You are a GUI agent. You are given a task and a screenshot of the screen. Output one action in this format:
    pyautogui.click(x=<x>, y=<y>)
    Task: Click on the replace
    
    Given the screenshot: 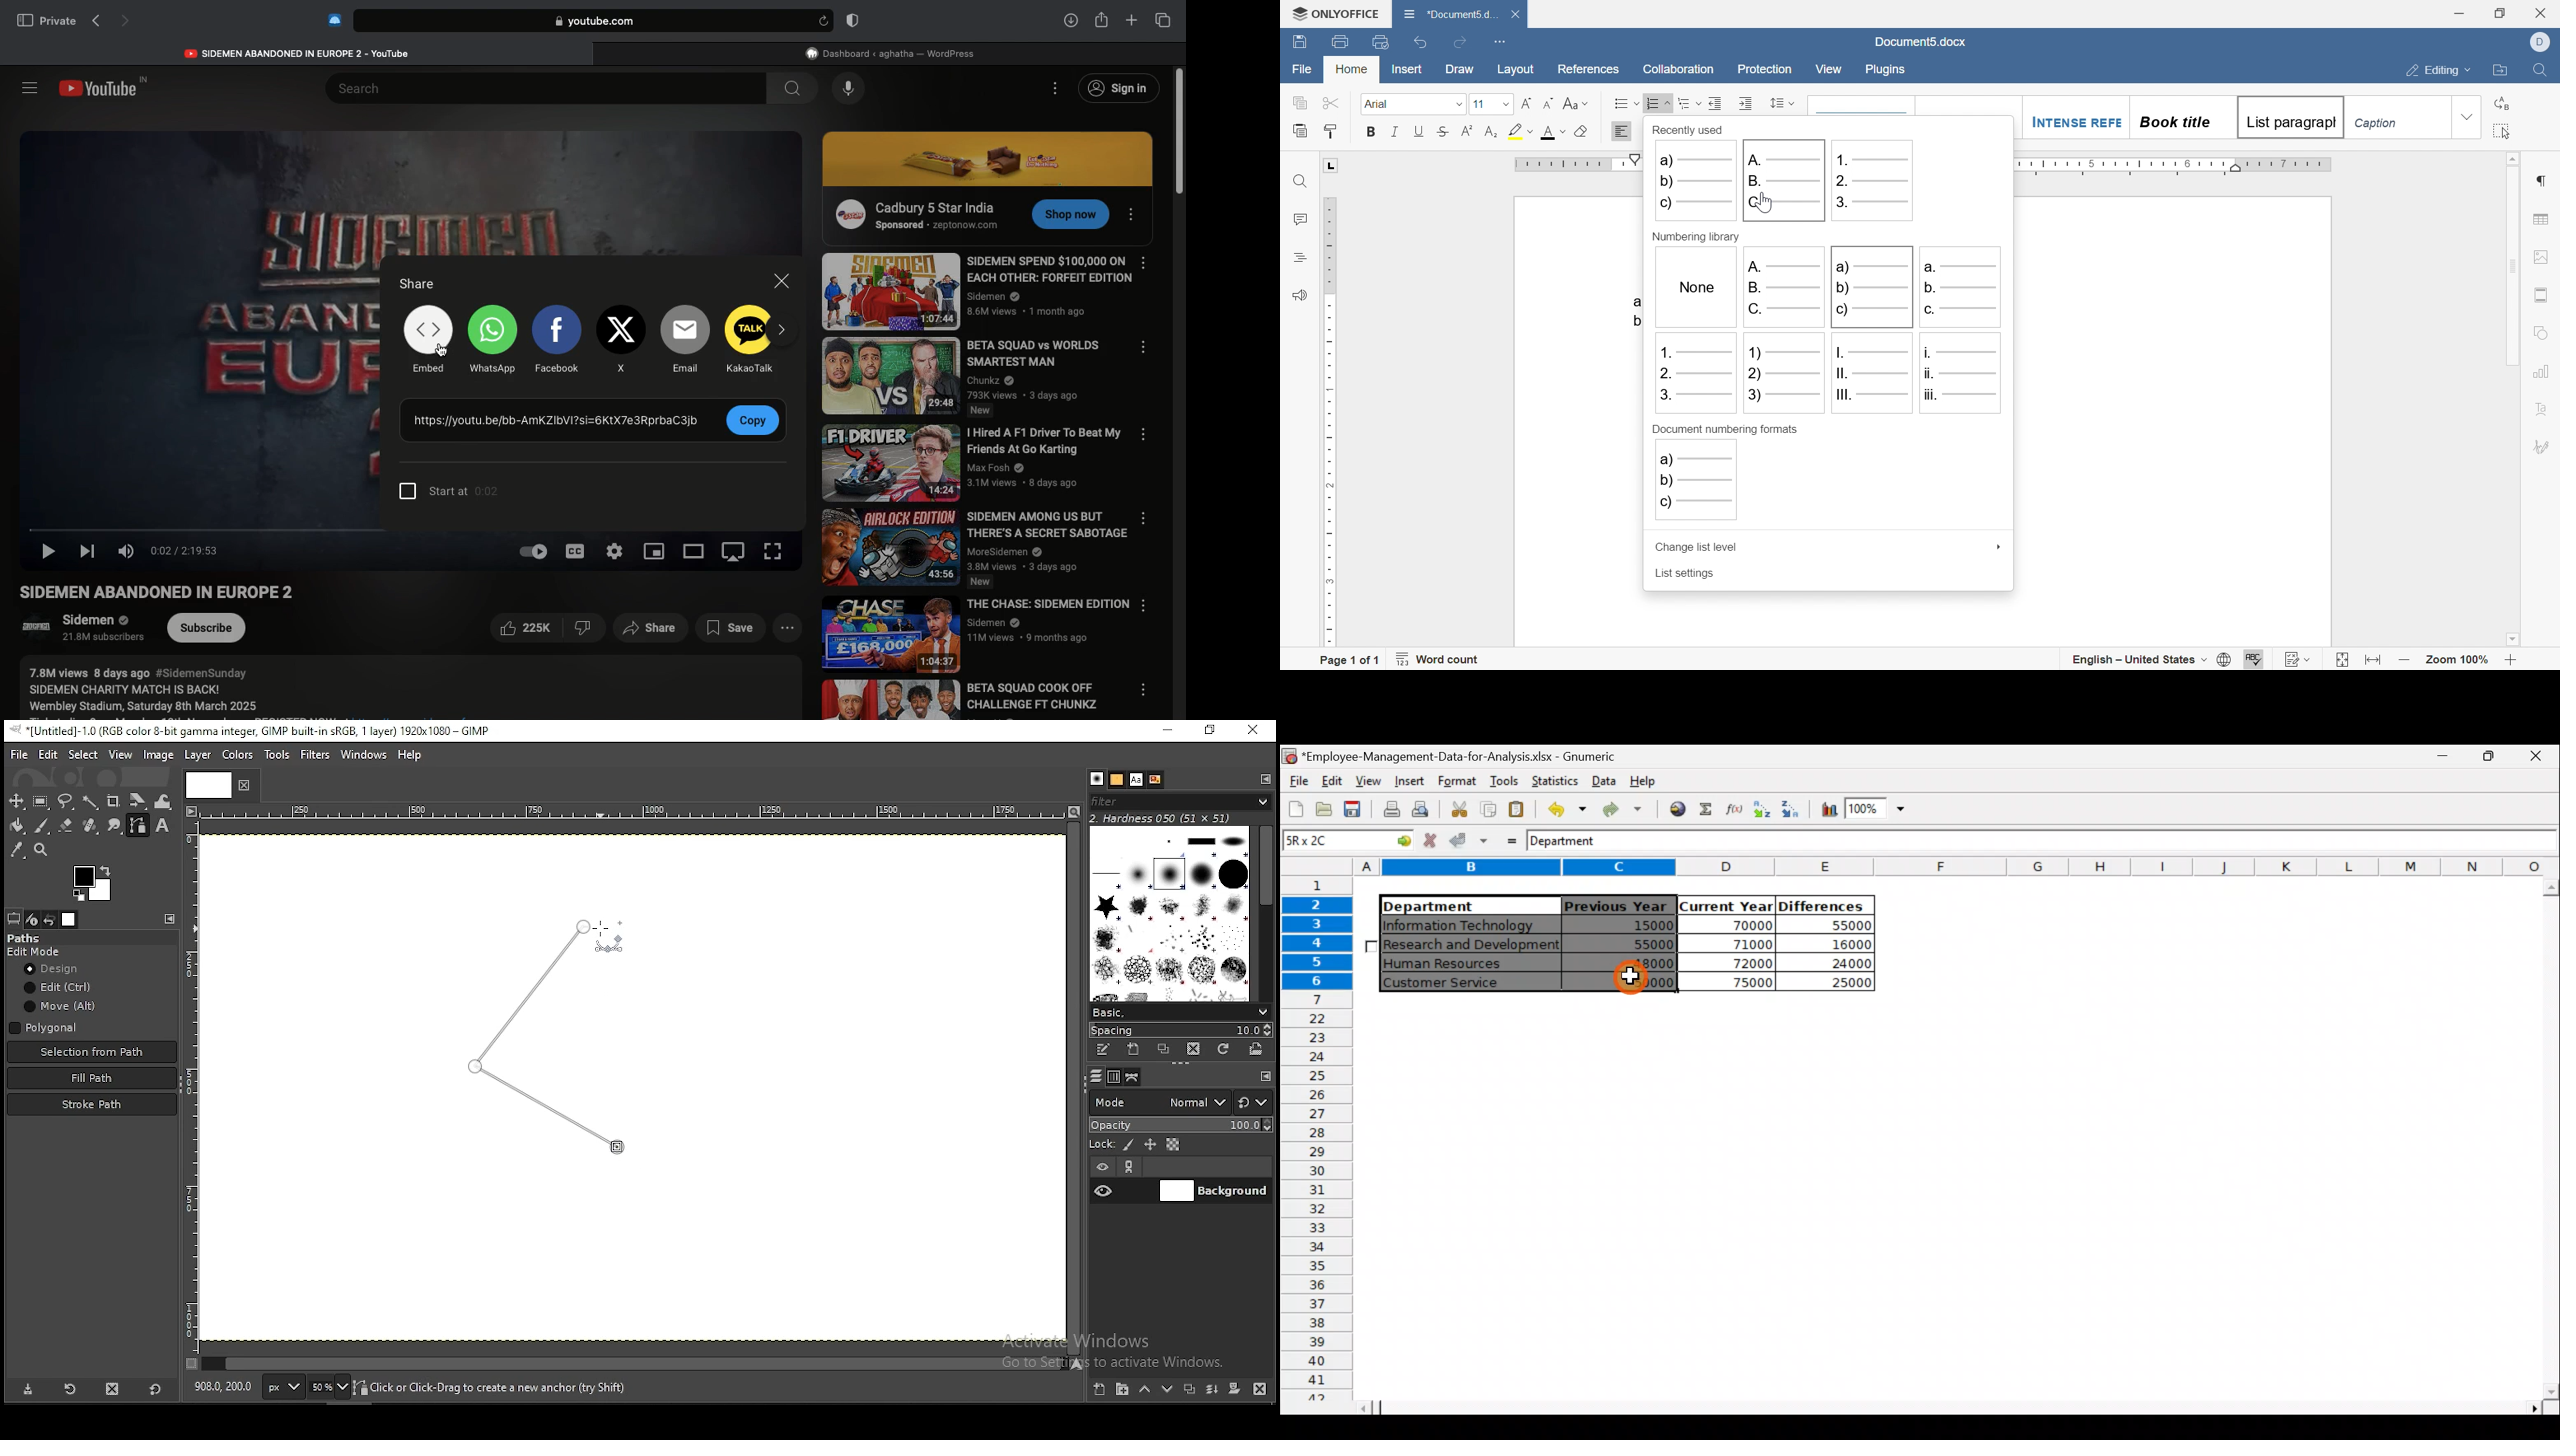 What is the action you would take?
    pyautogui.click(x=2504, y=103)
    